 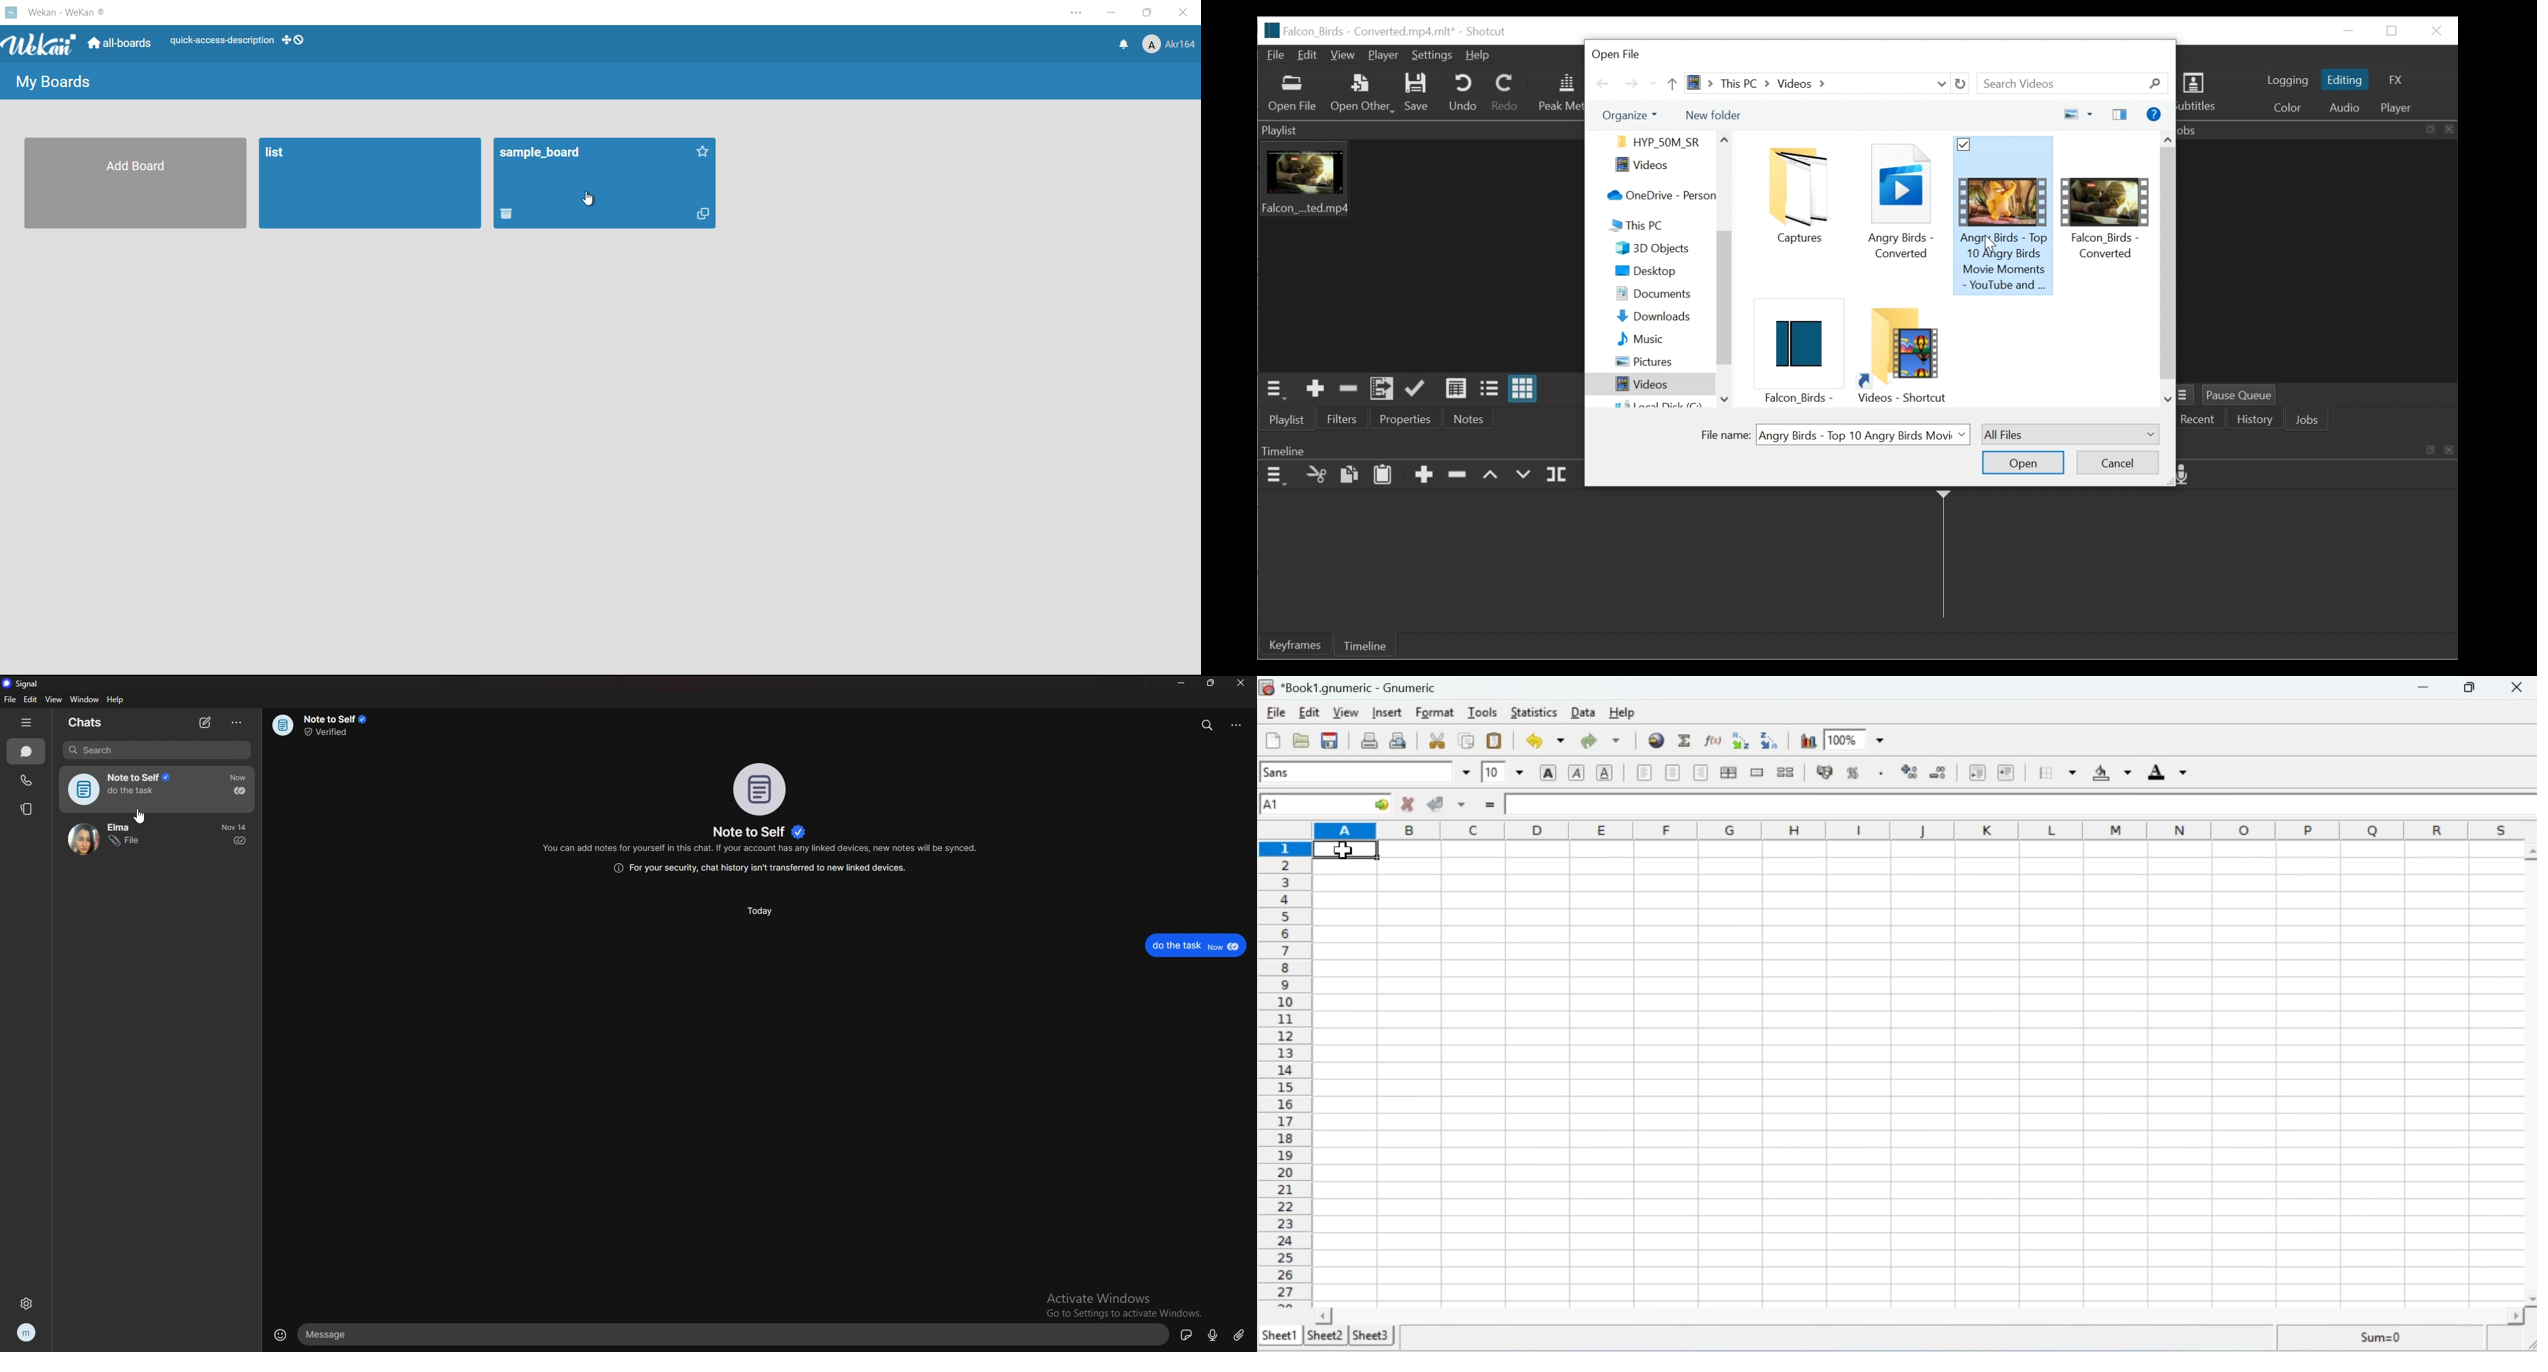 I want to click on view, so click(x=54, y=700).